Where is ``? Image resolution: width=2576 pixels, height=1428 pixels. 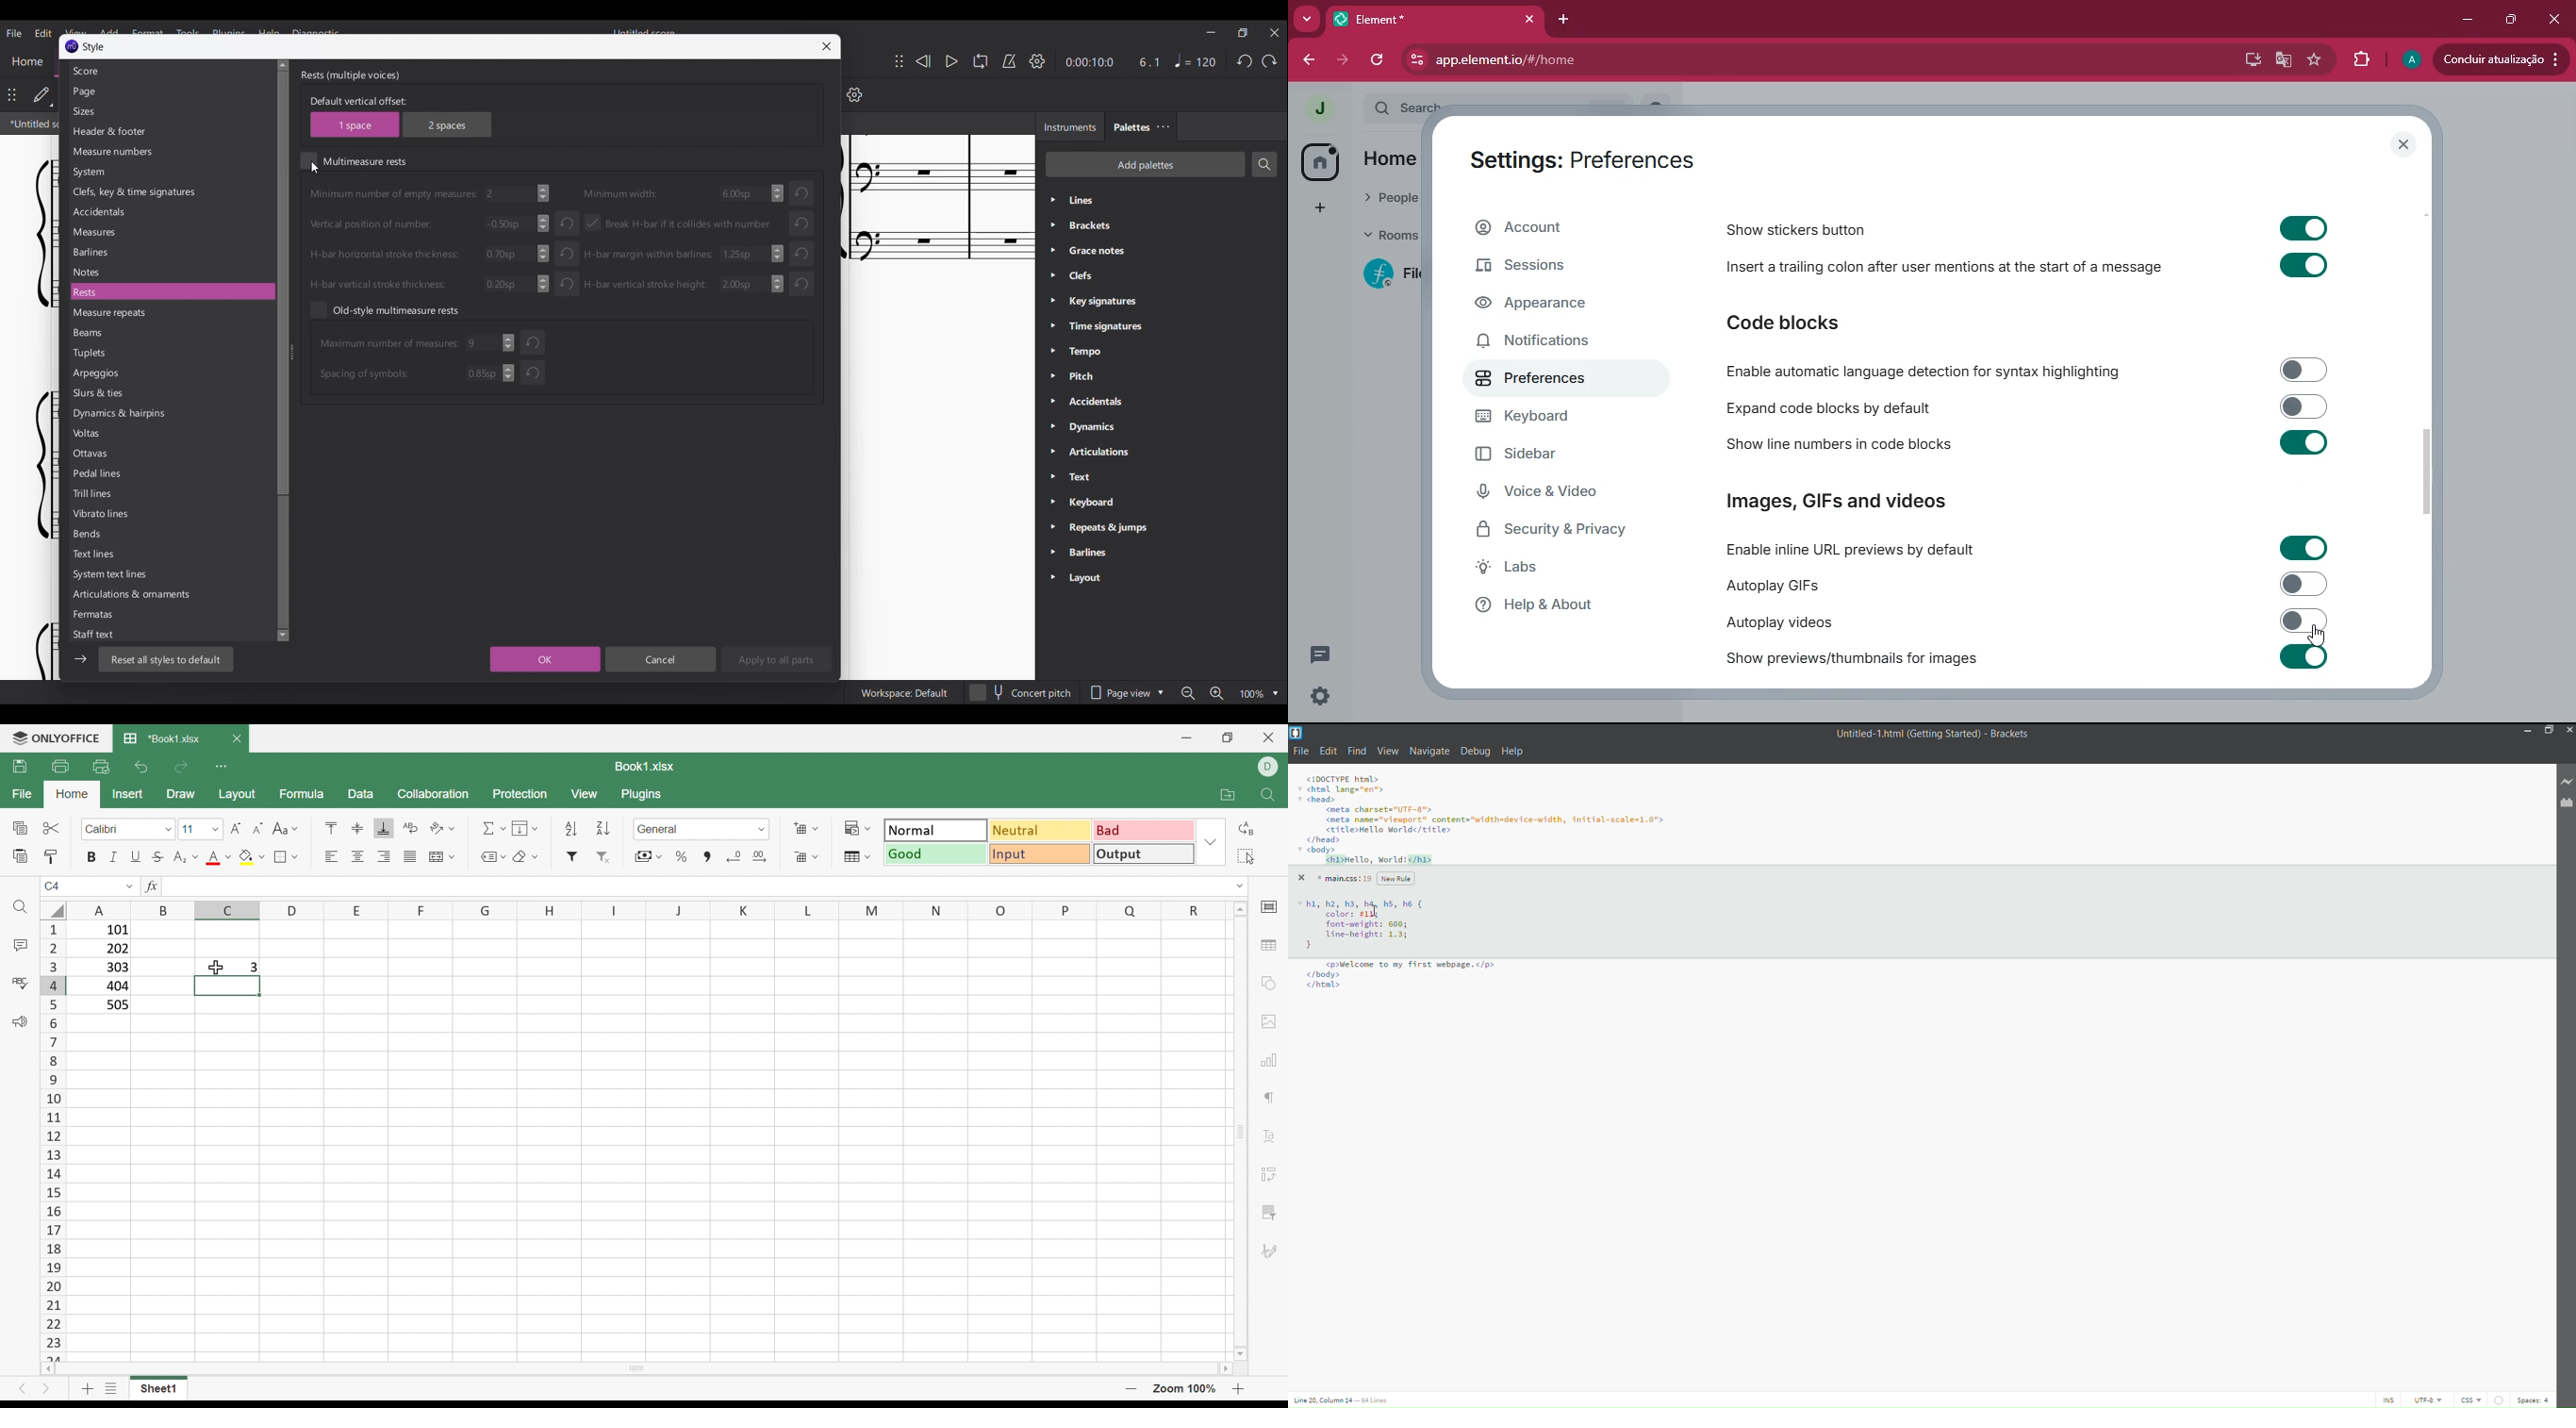  is located at coordinates (2305, 443).